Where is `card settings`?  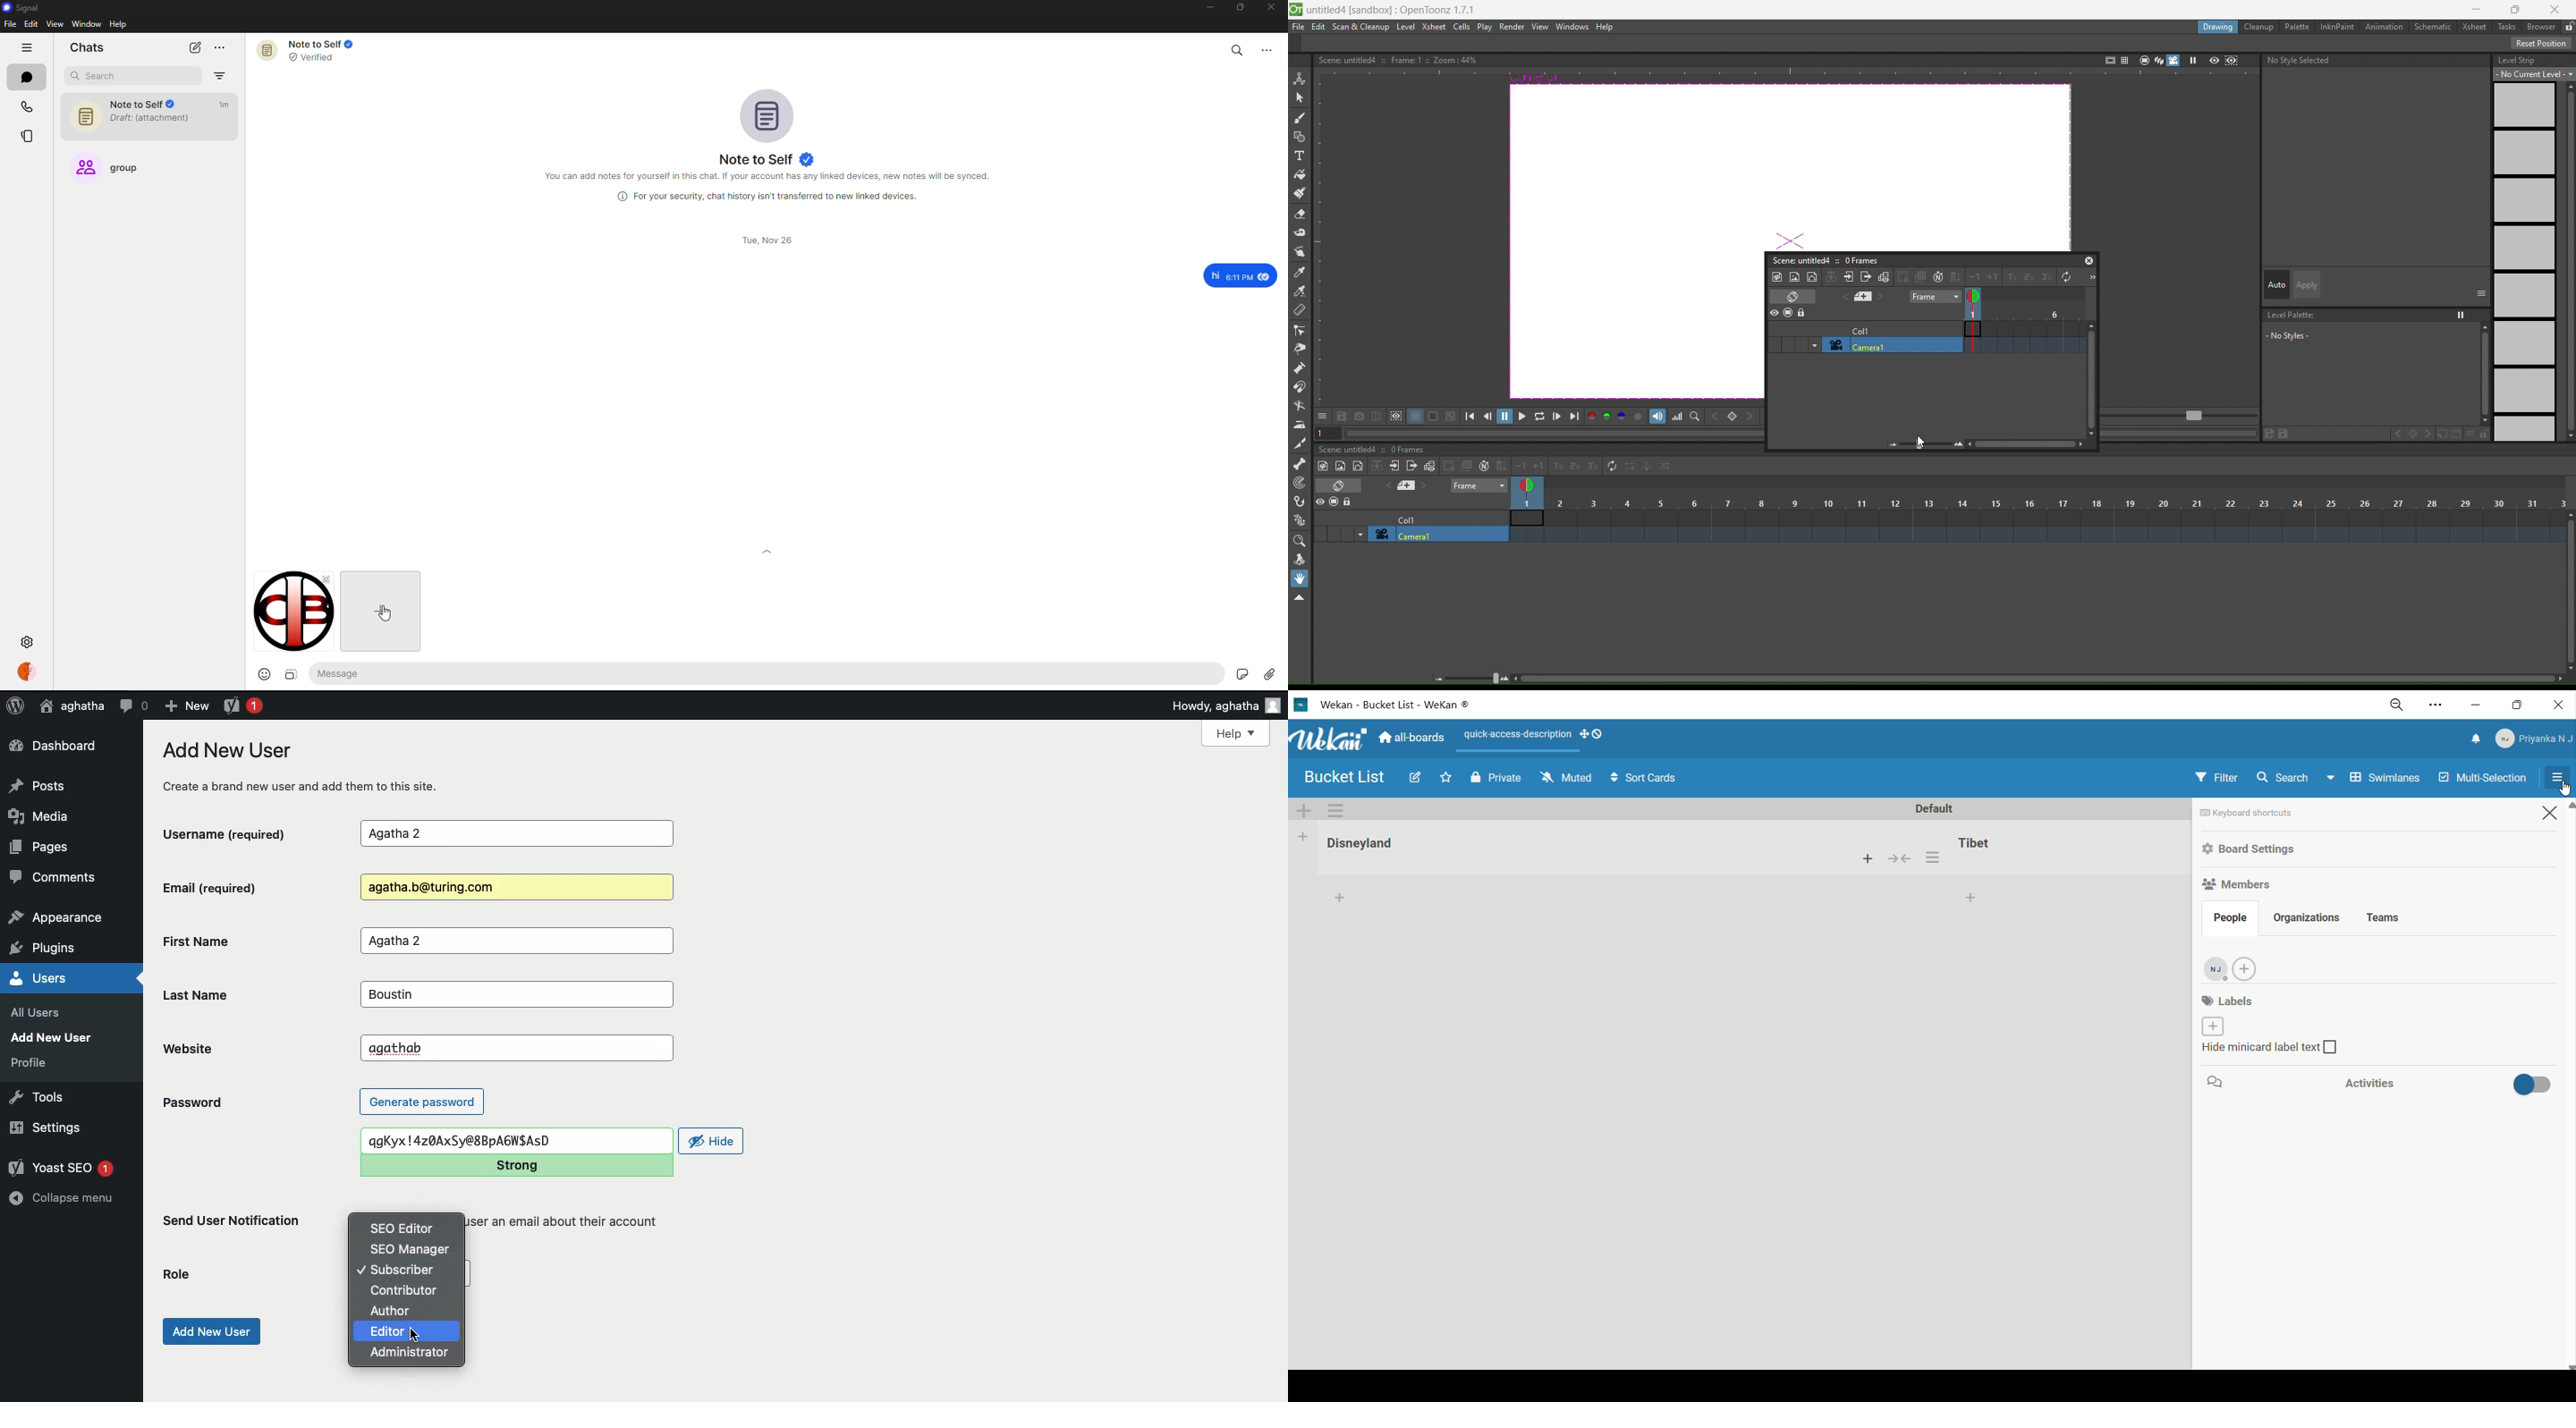
card settings is located at coordinates (1933, 862).